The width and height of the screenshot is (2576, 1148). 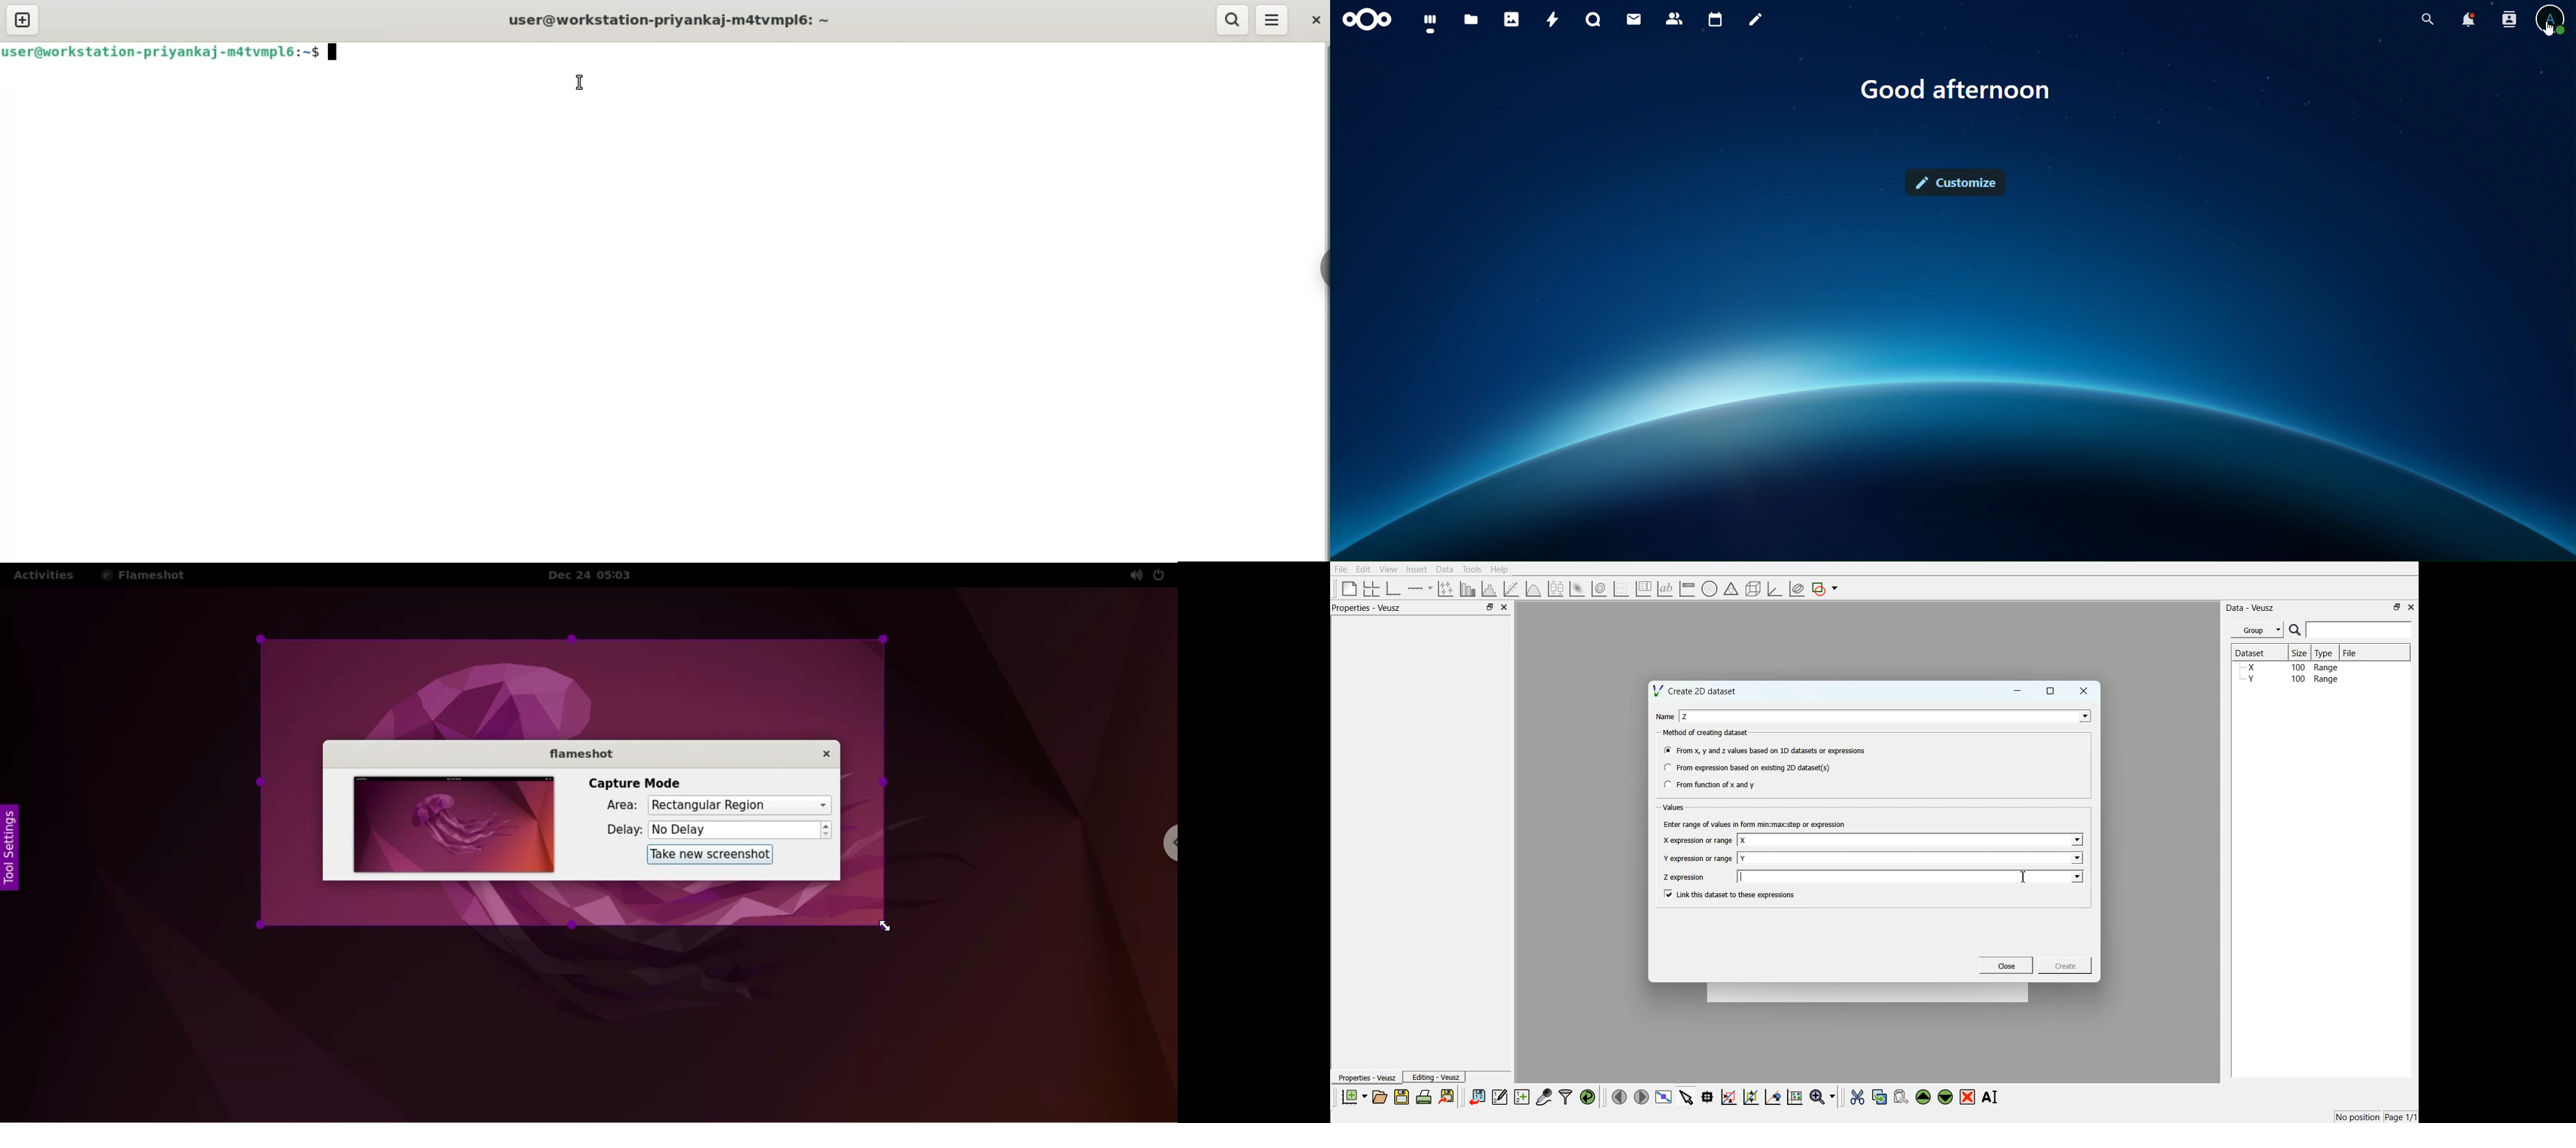 I want to click on Method of creating dataset, so click(x=1707, y=733).